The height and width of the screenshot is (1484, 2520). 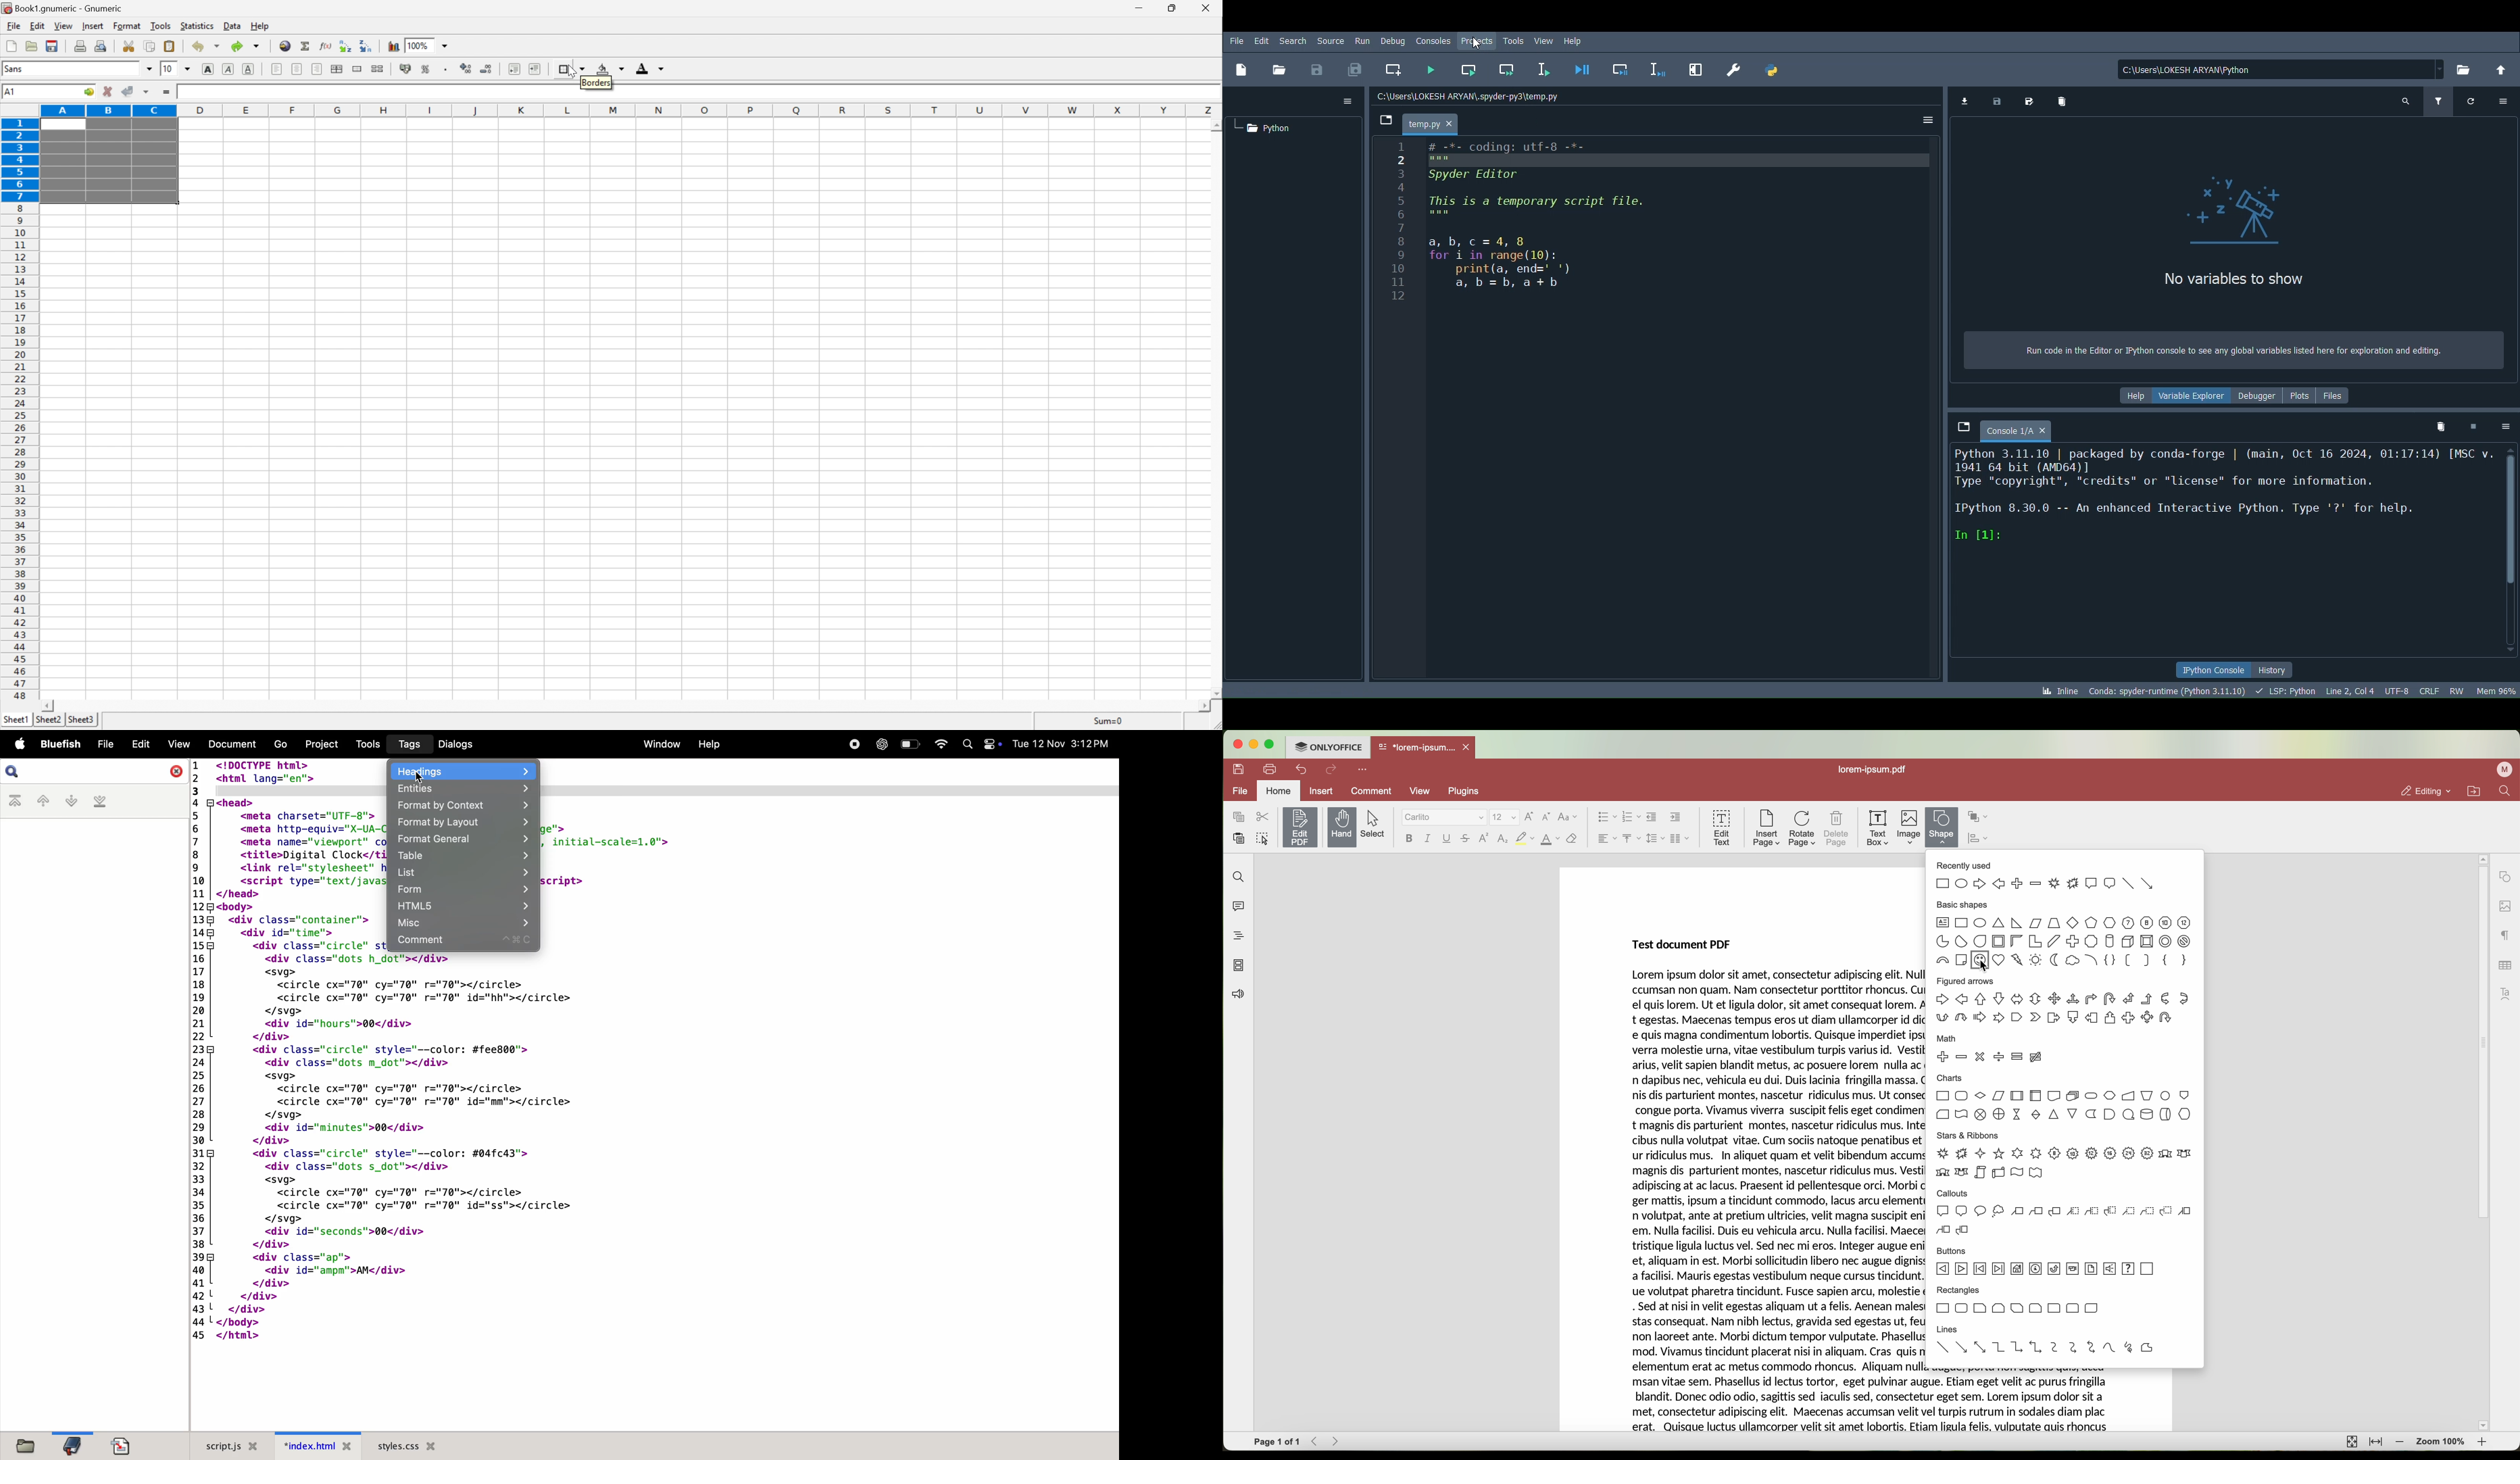 What do you see at coordinates (2091, 961) in the screenshot?
I see `basic shapes` at bounding box center [2091, 961].